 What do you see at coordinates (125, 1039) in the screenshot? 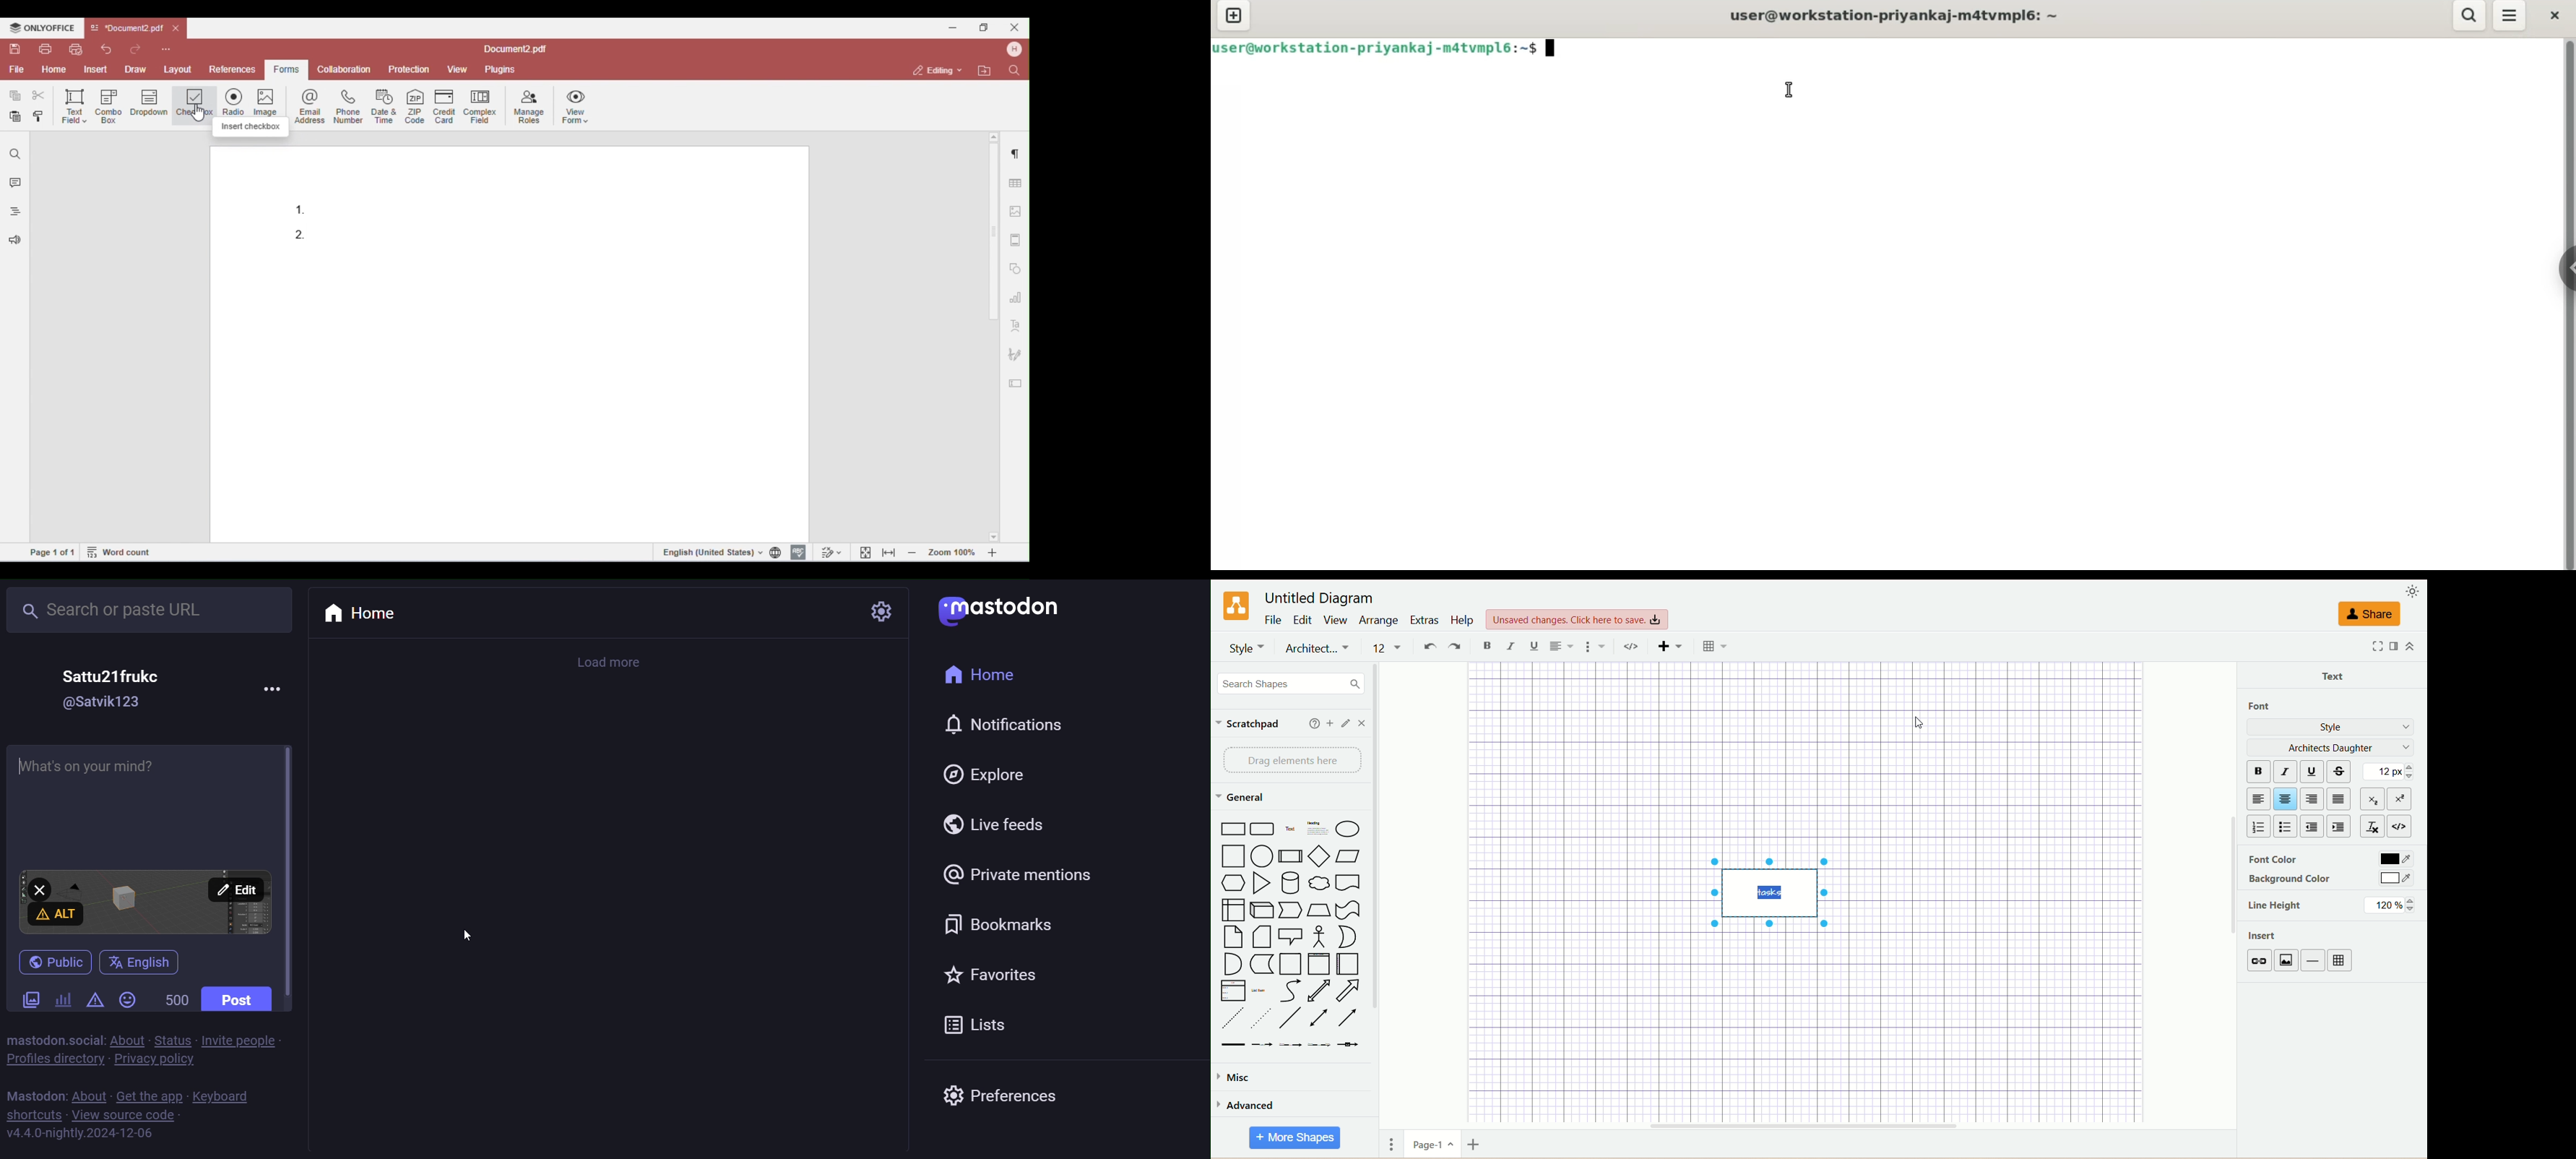
I see `about` at bounding box center [125, 1039].